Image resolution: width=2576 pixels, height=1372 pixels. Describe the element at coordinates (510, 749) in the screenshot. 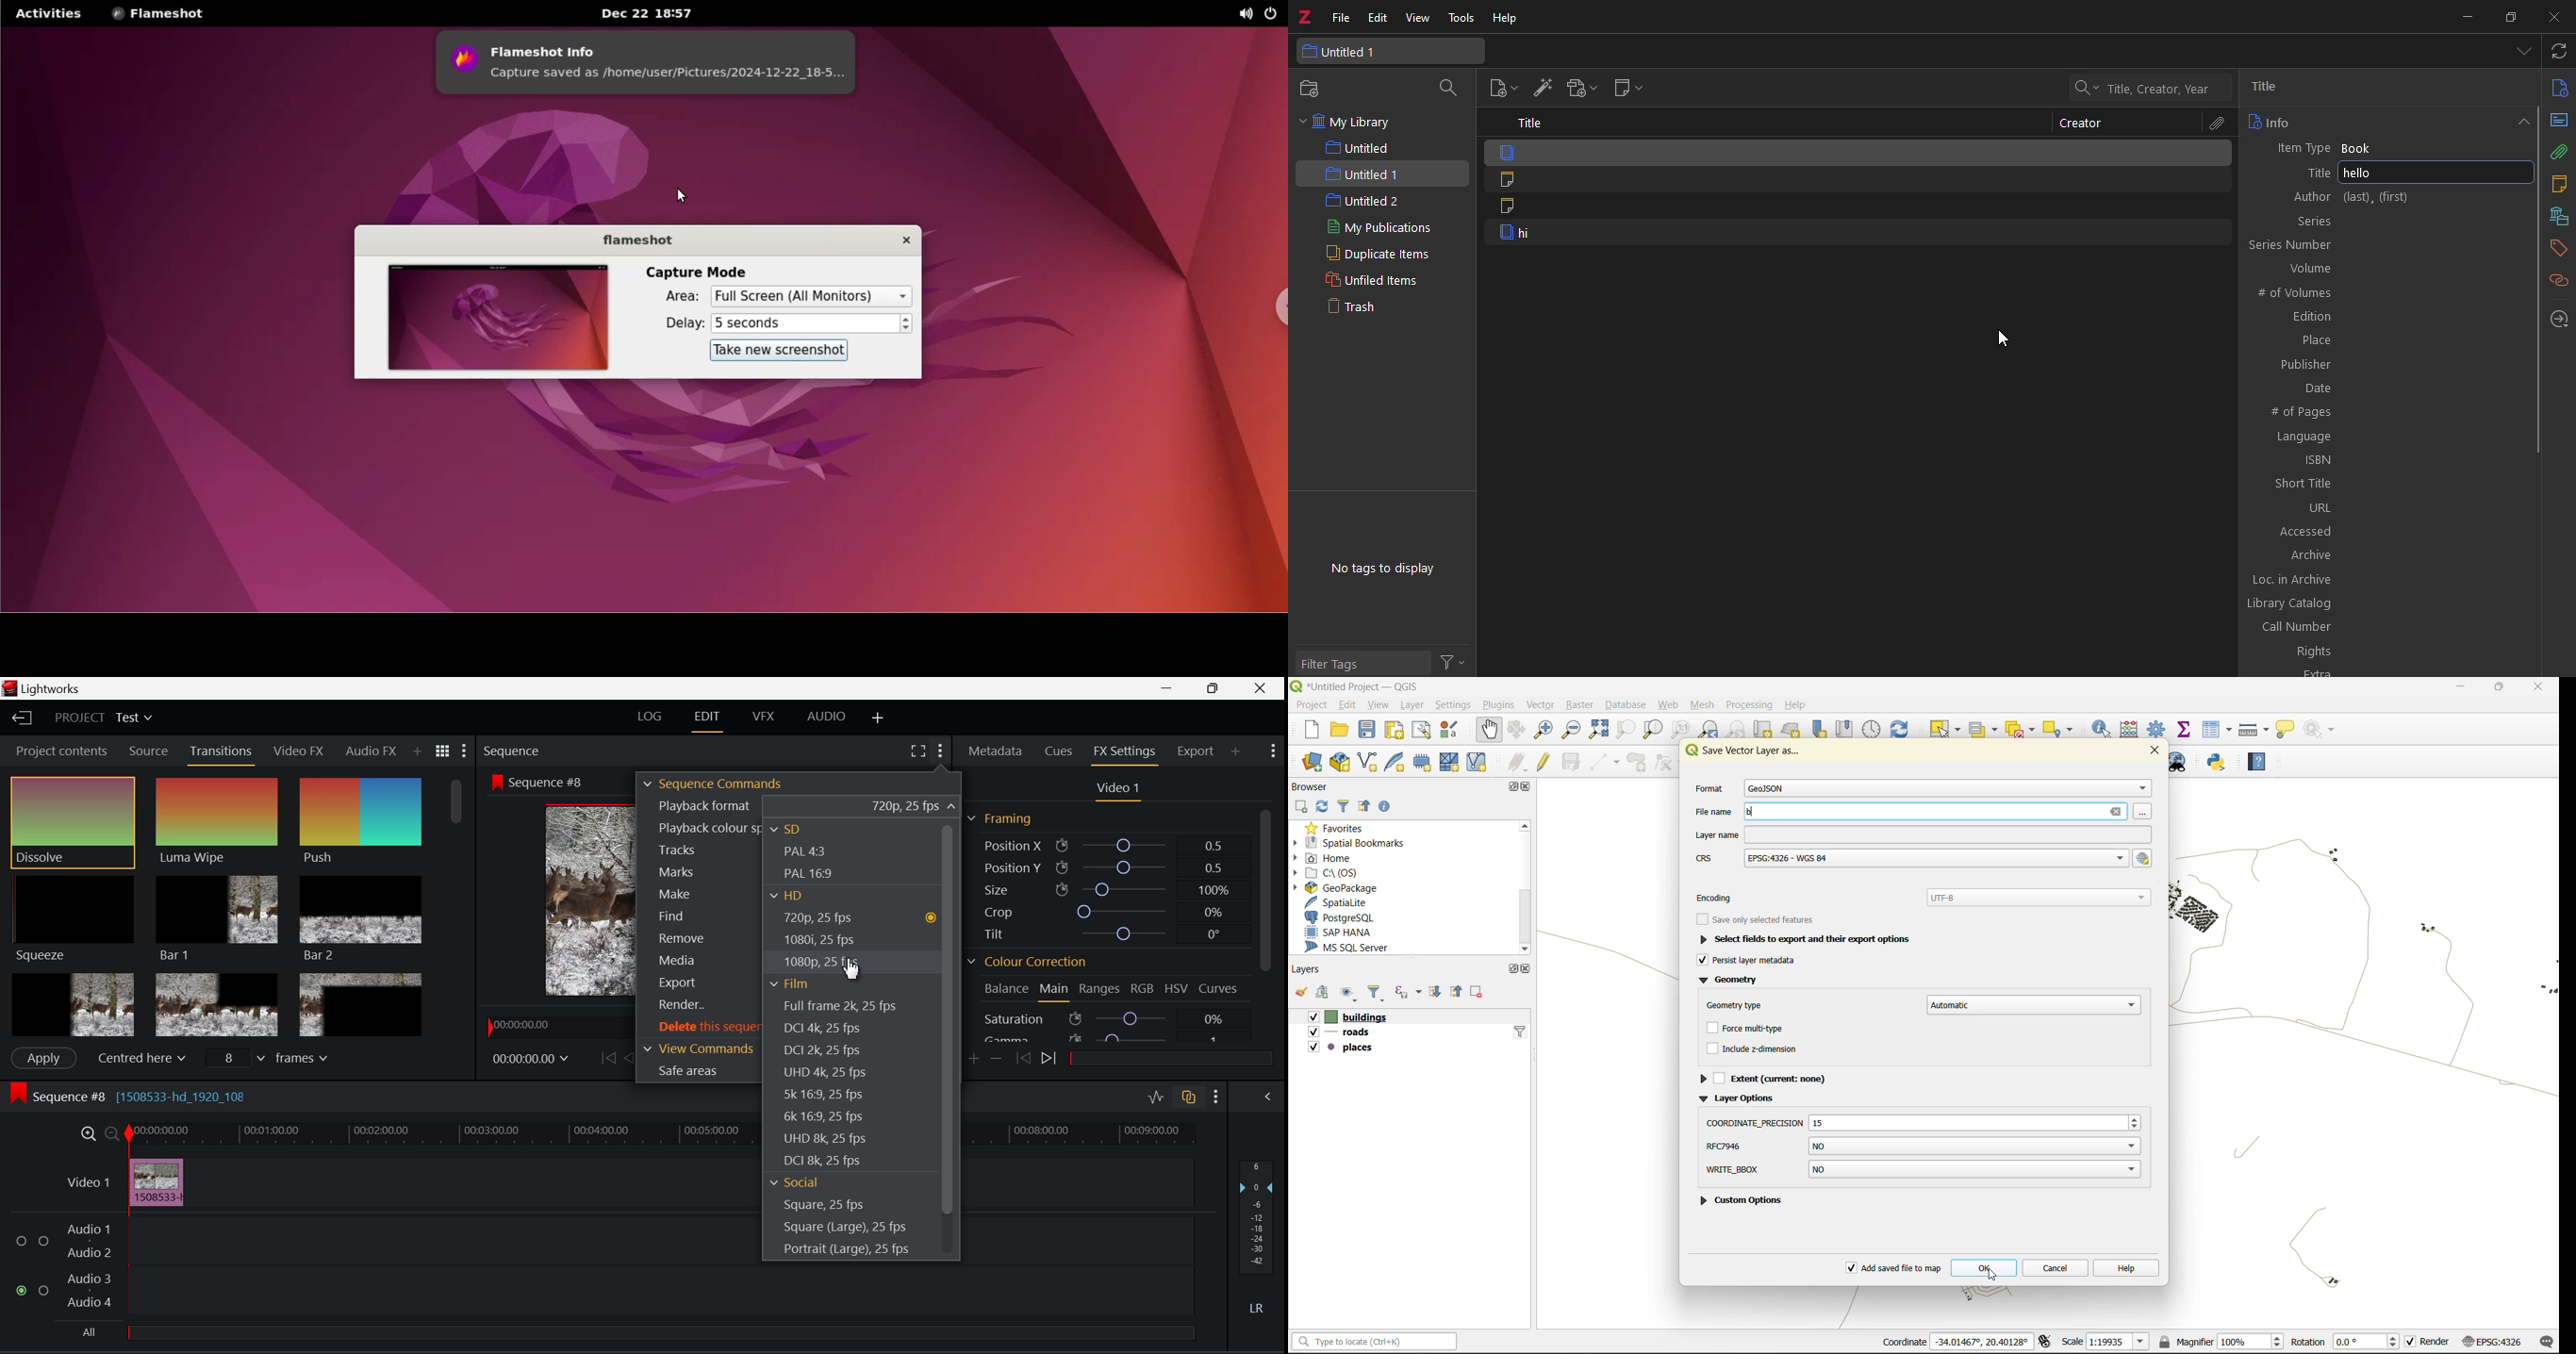

I see `Sequence Preview Section` at that location.